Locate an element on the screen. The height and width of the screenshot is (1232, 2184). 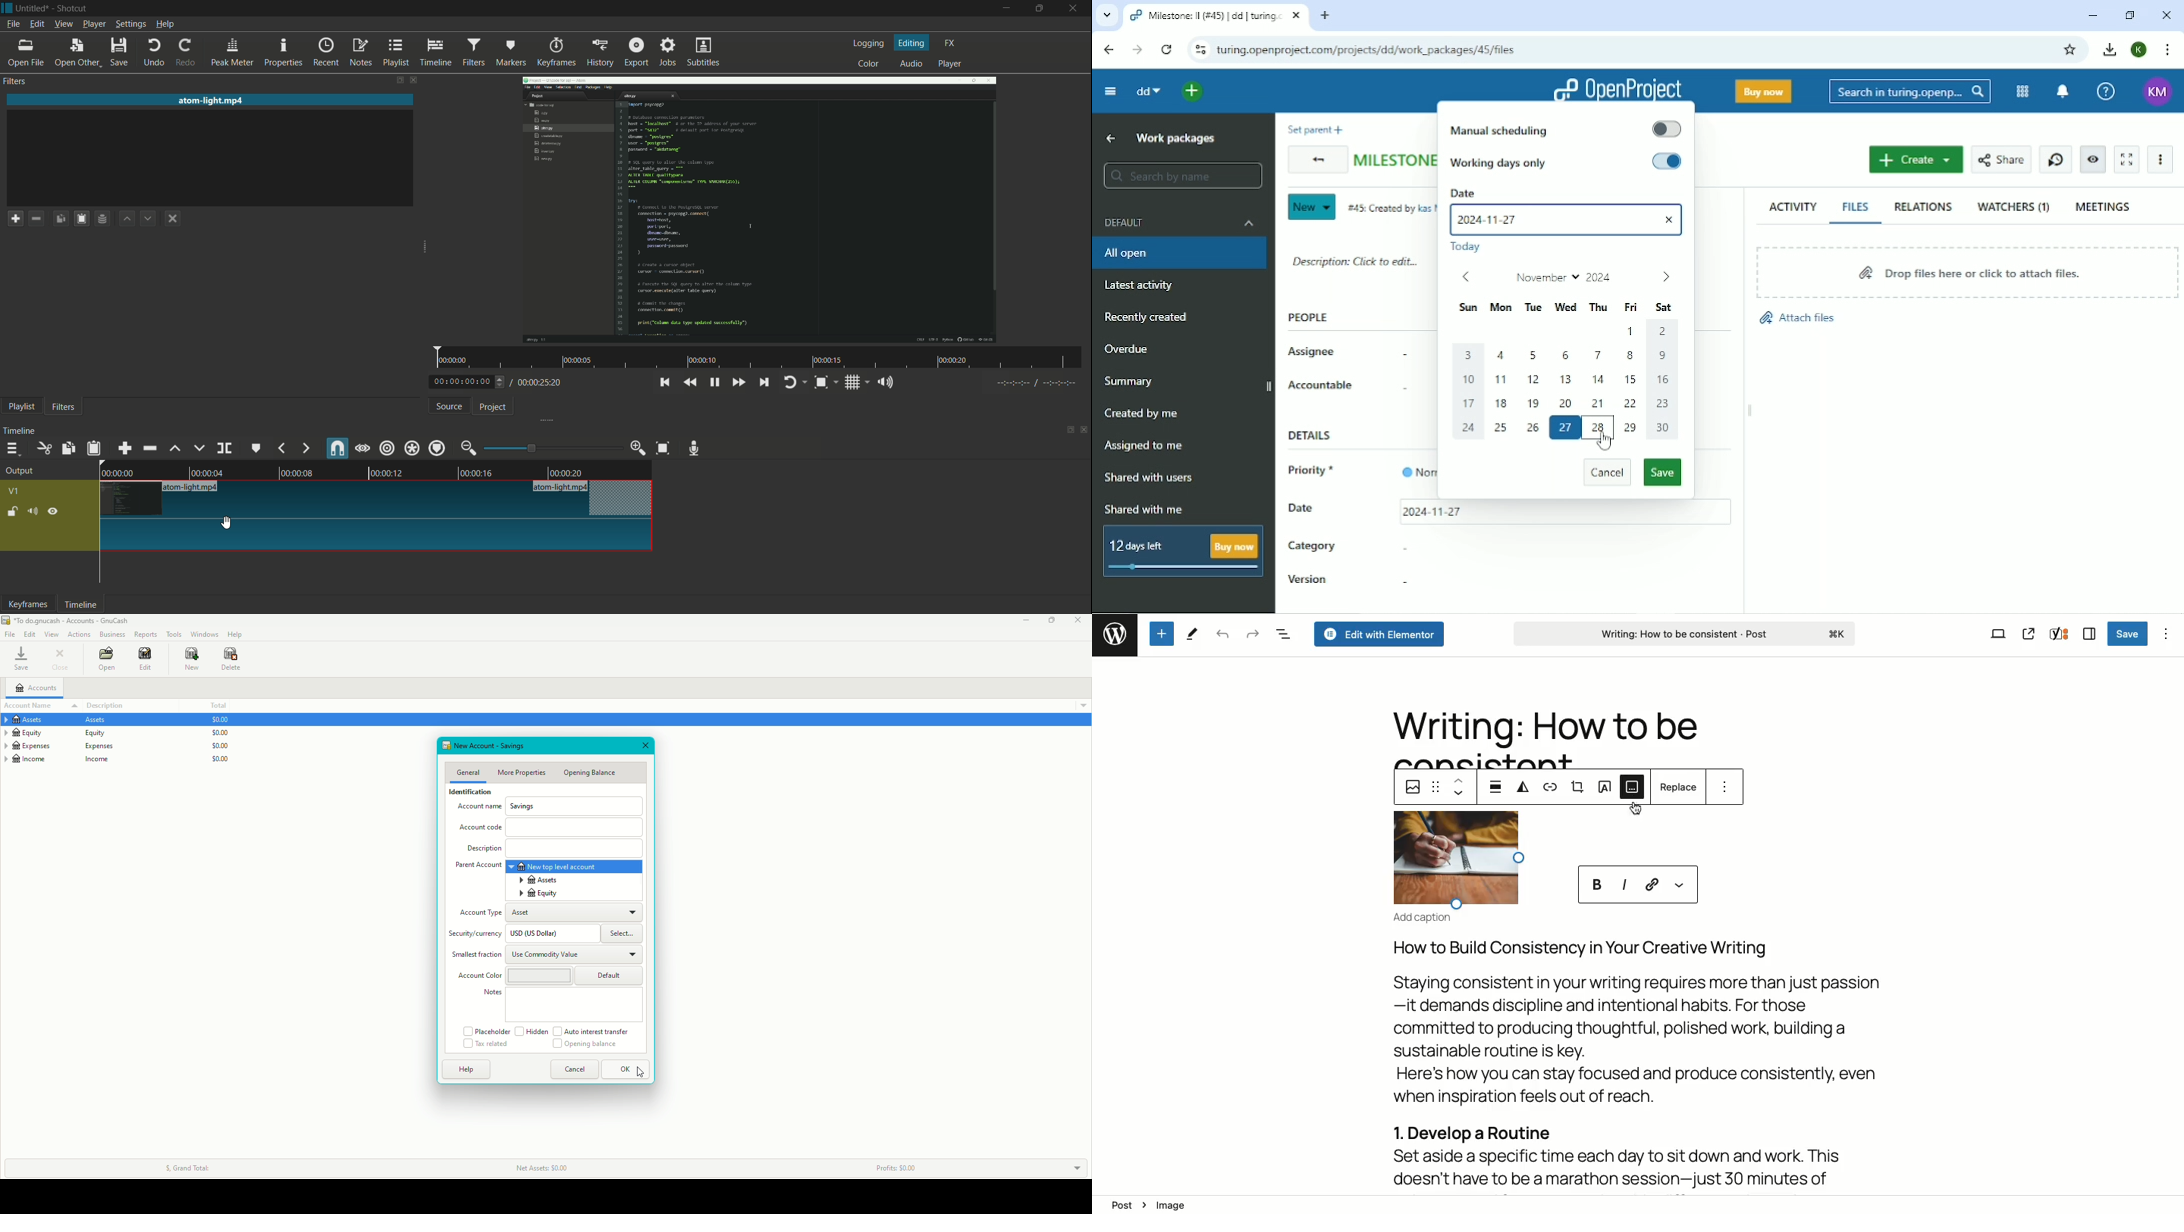
audio is located at coordinates (912, 64).